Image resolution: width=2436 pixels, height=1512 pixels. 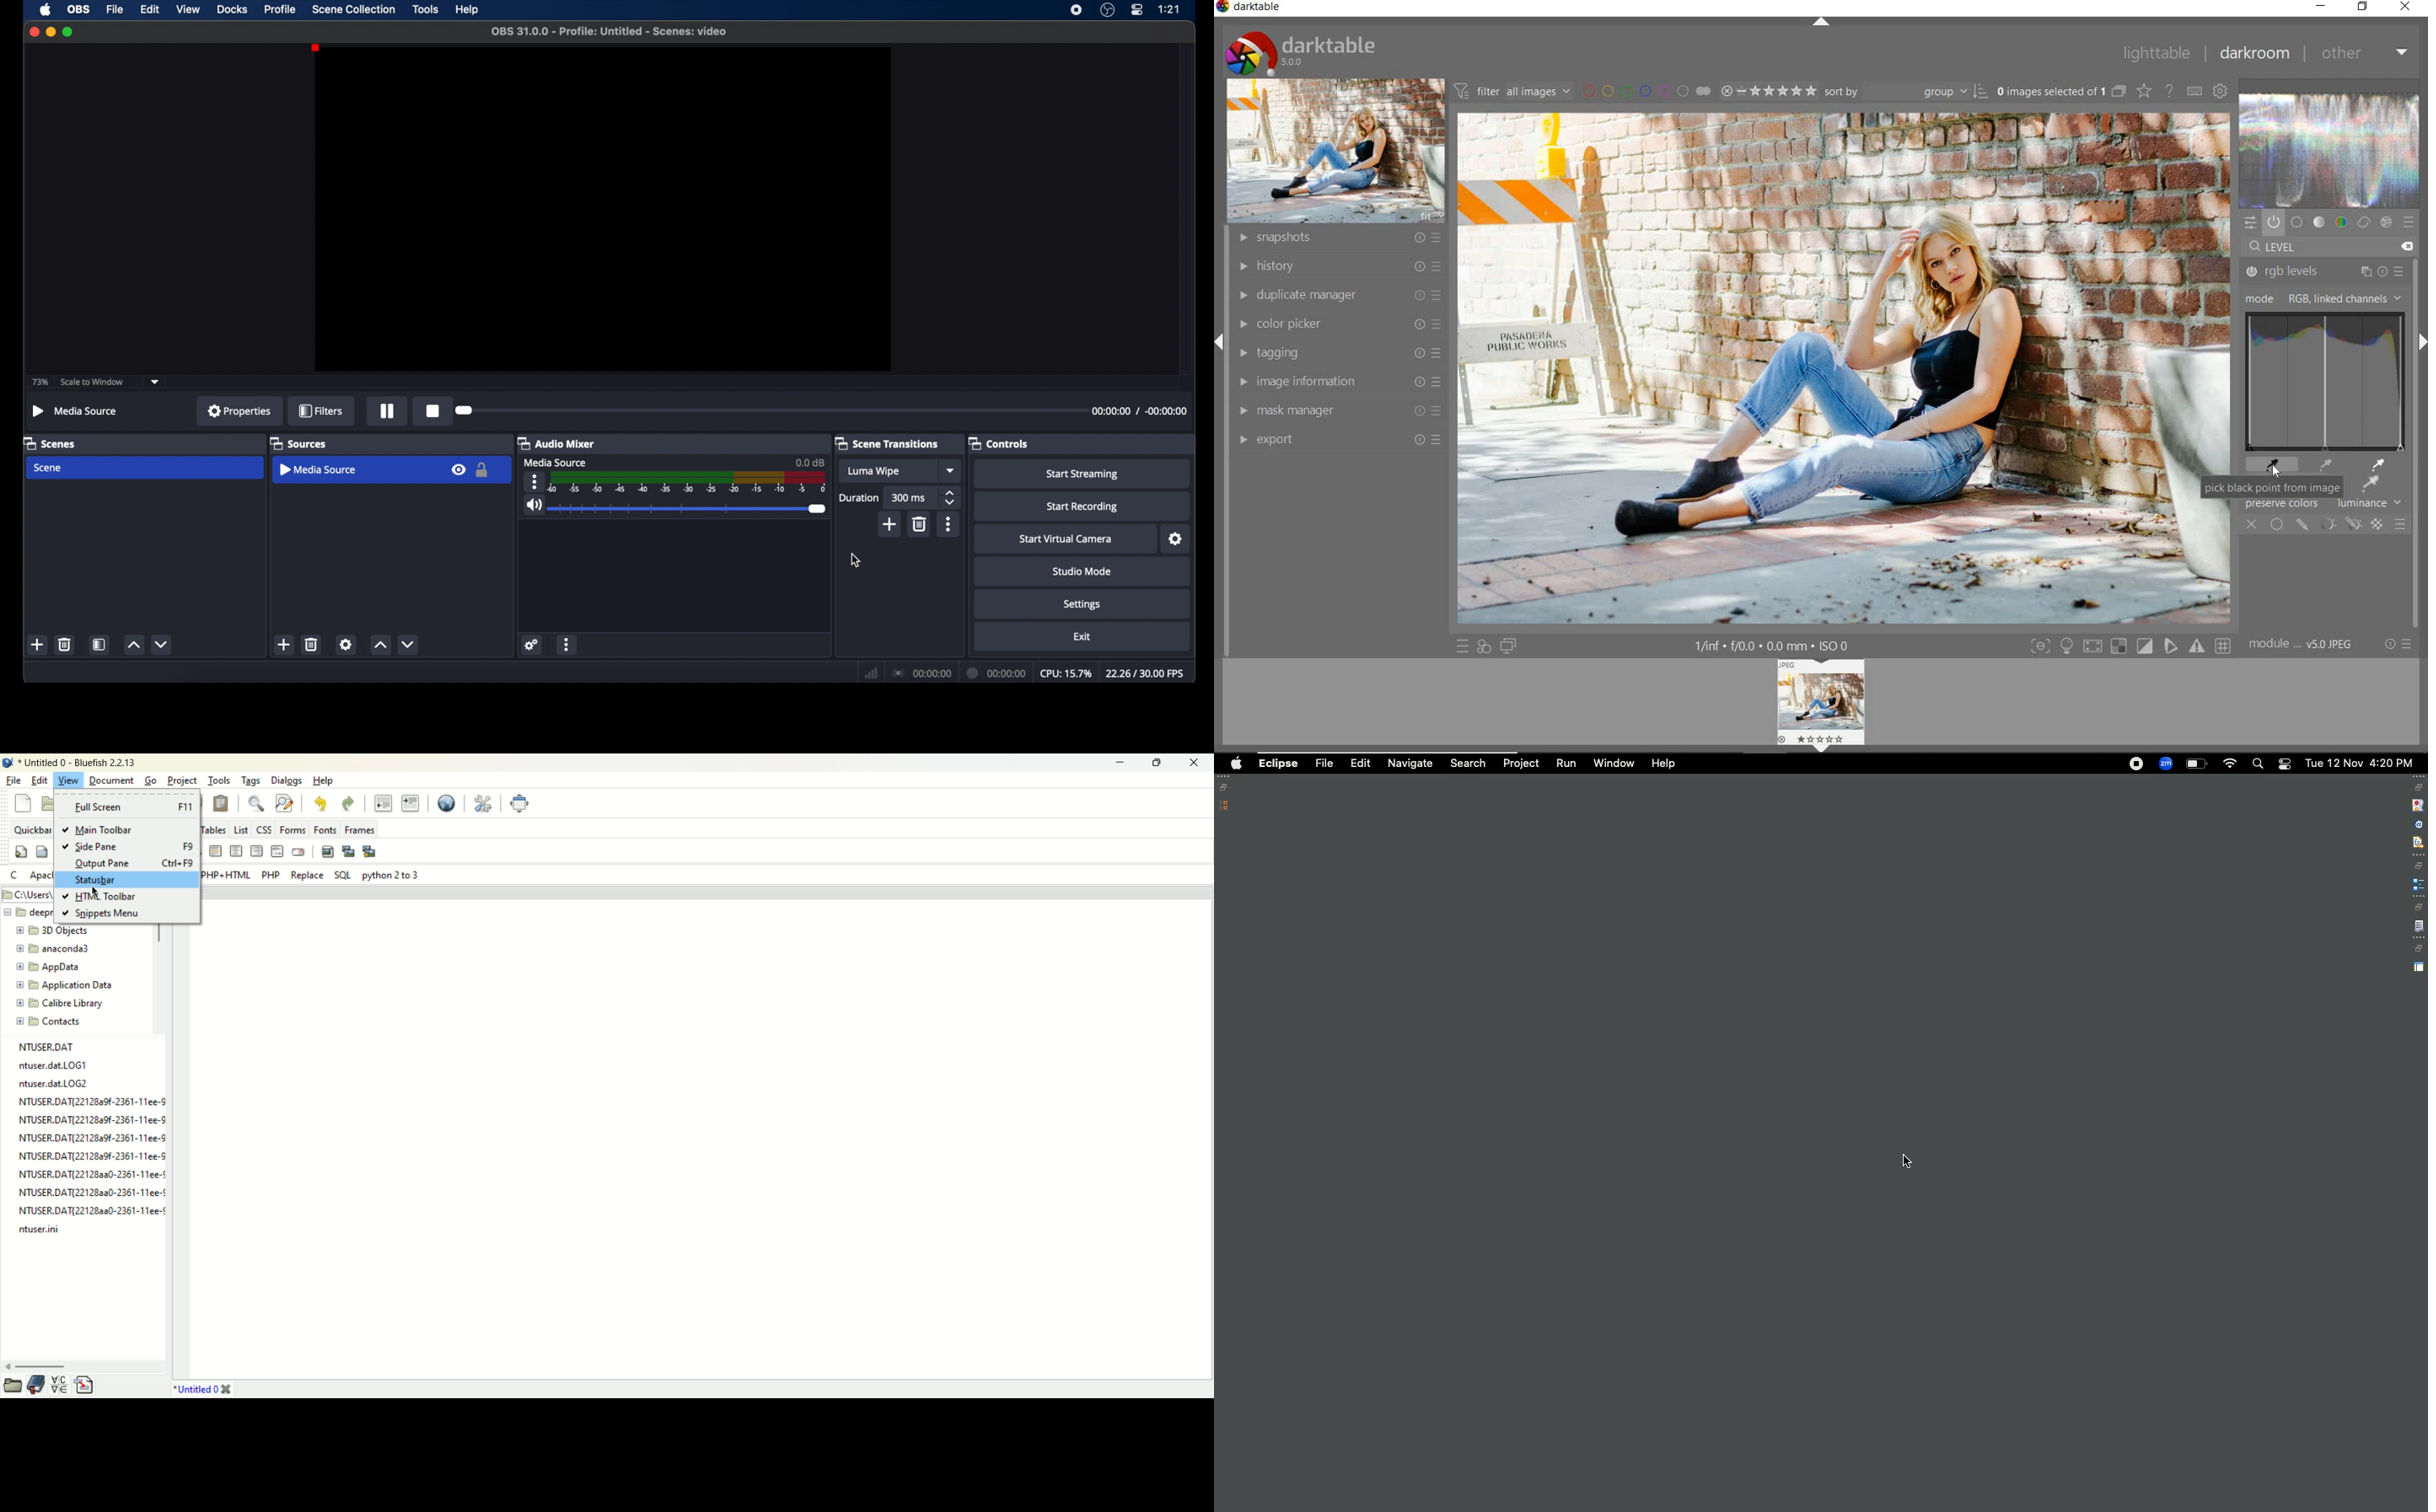 I want to click on scroll bar, so click(x=161, y=981).